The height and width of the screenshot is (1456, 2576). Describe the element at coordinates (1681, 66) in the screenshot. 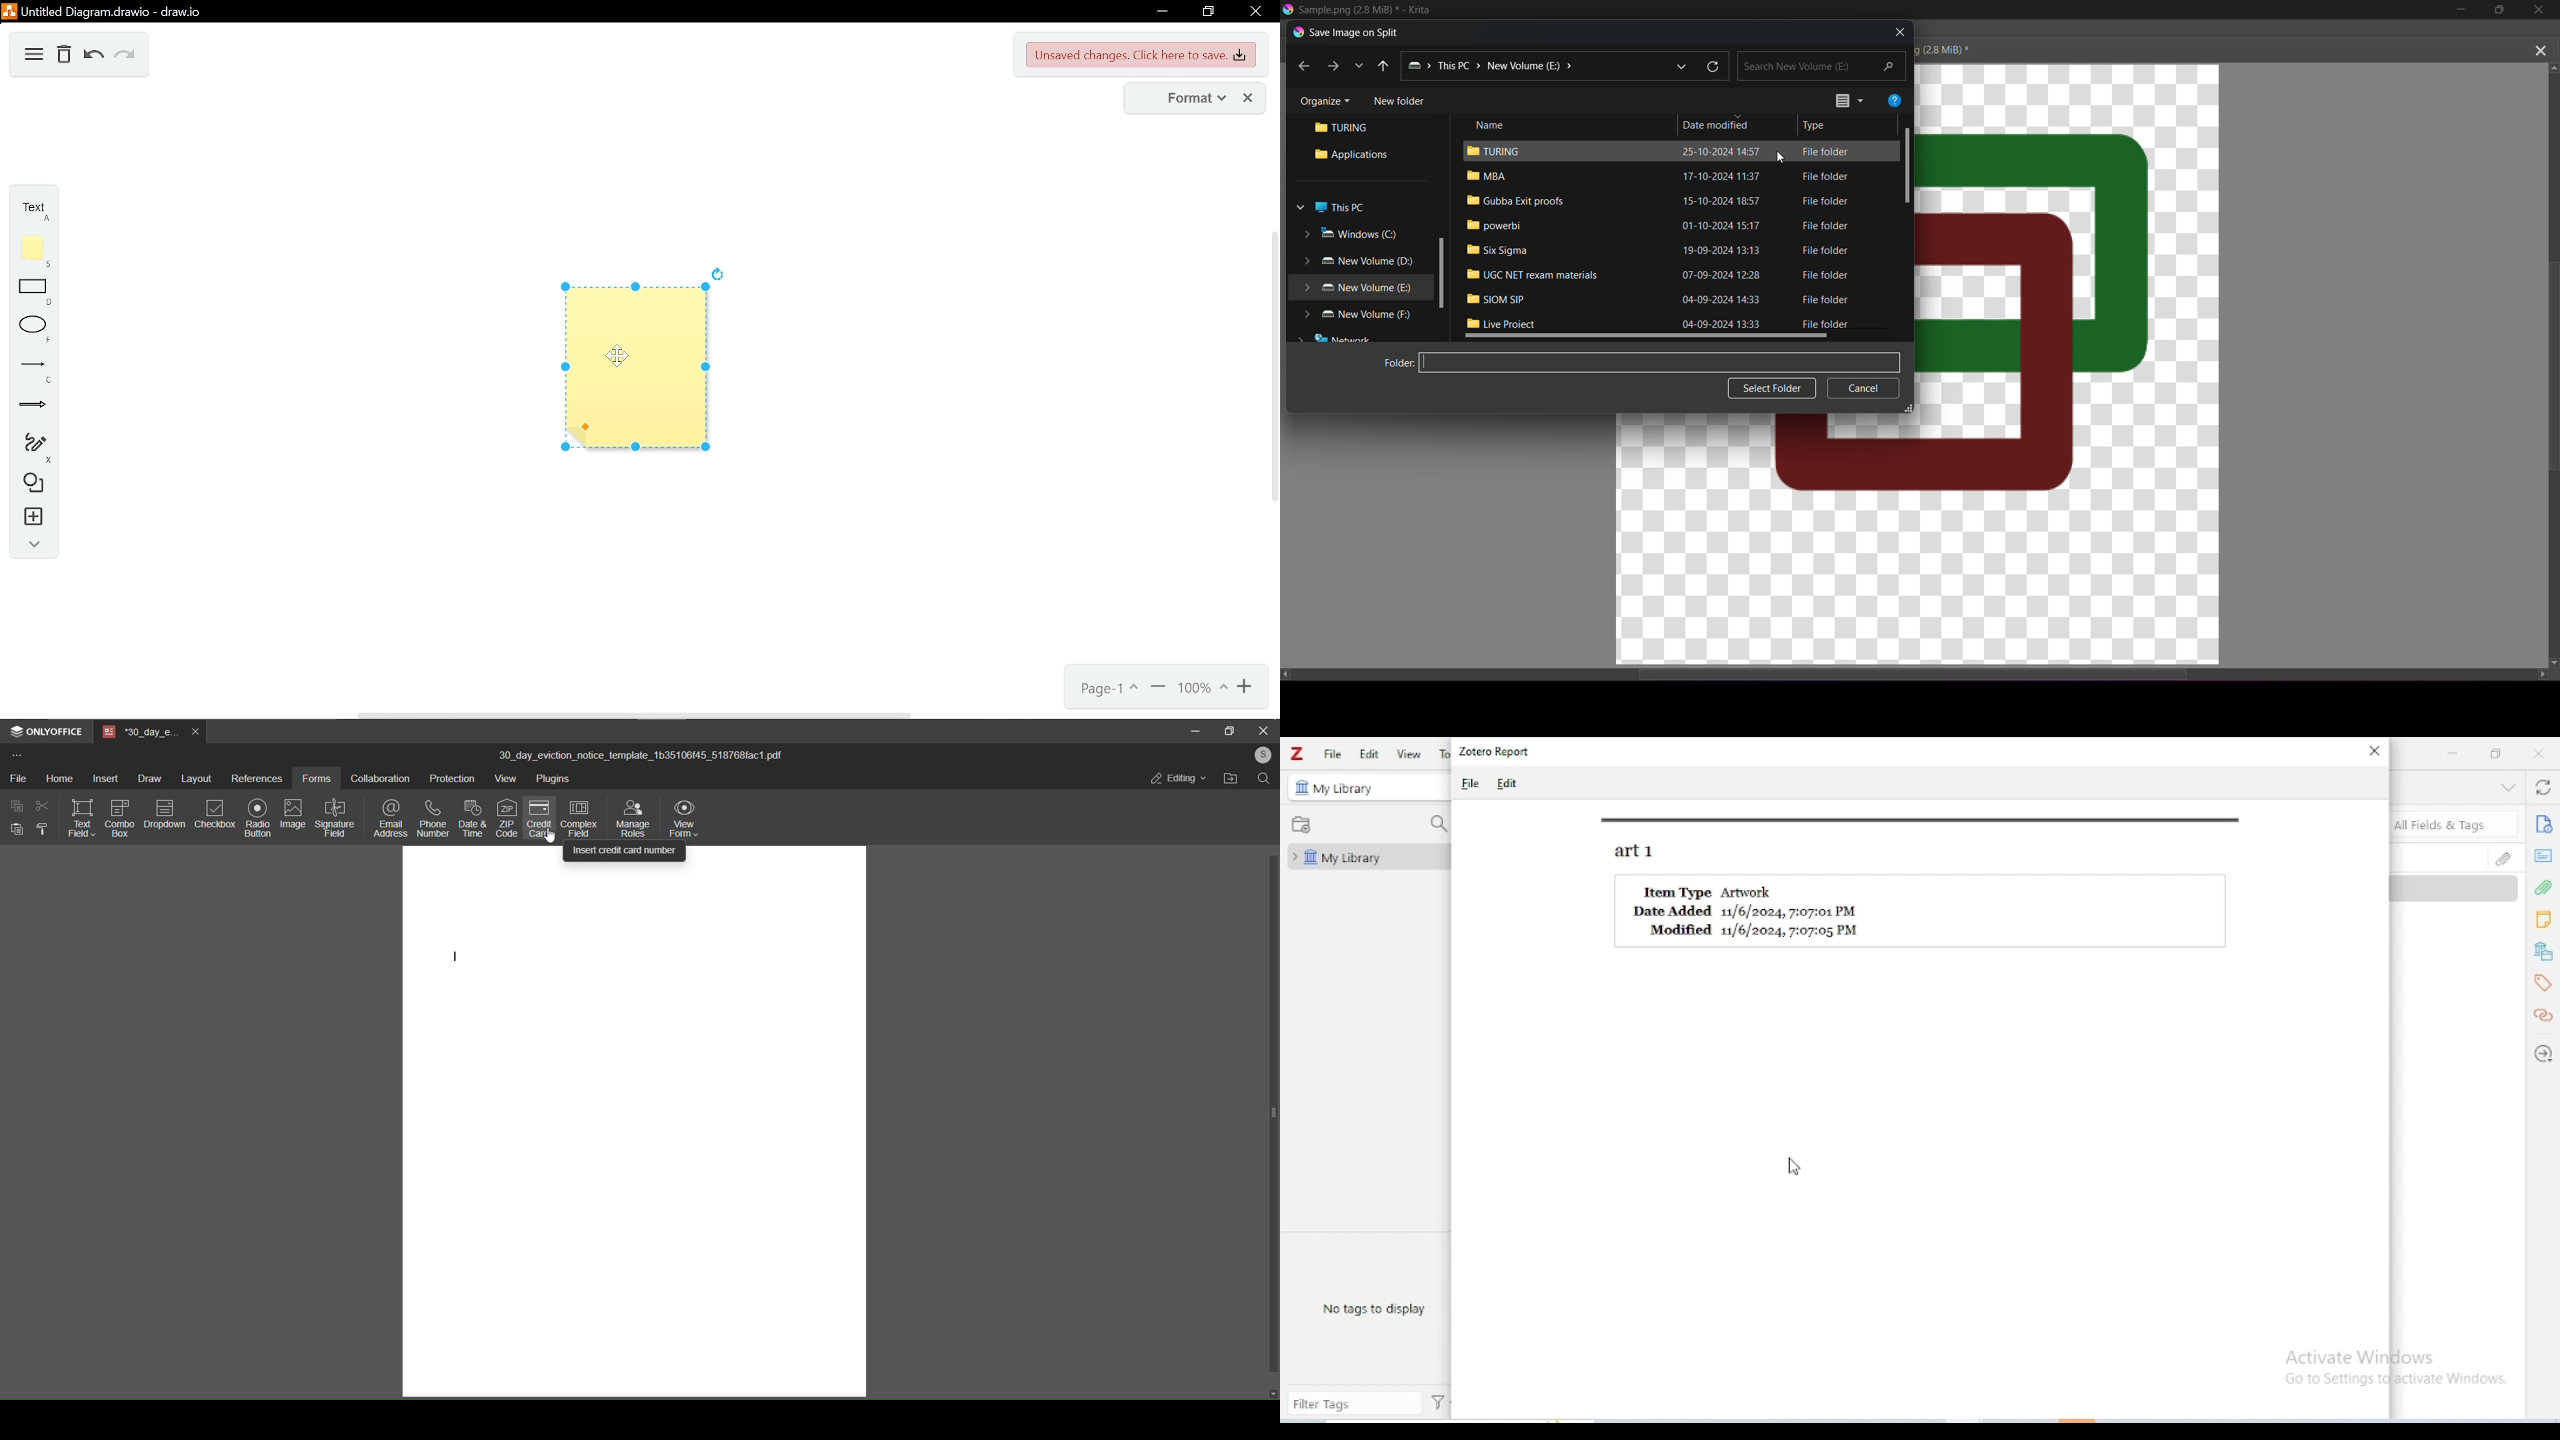

I see `Dropdown` at that location.